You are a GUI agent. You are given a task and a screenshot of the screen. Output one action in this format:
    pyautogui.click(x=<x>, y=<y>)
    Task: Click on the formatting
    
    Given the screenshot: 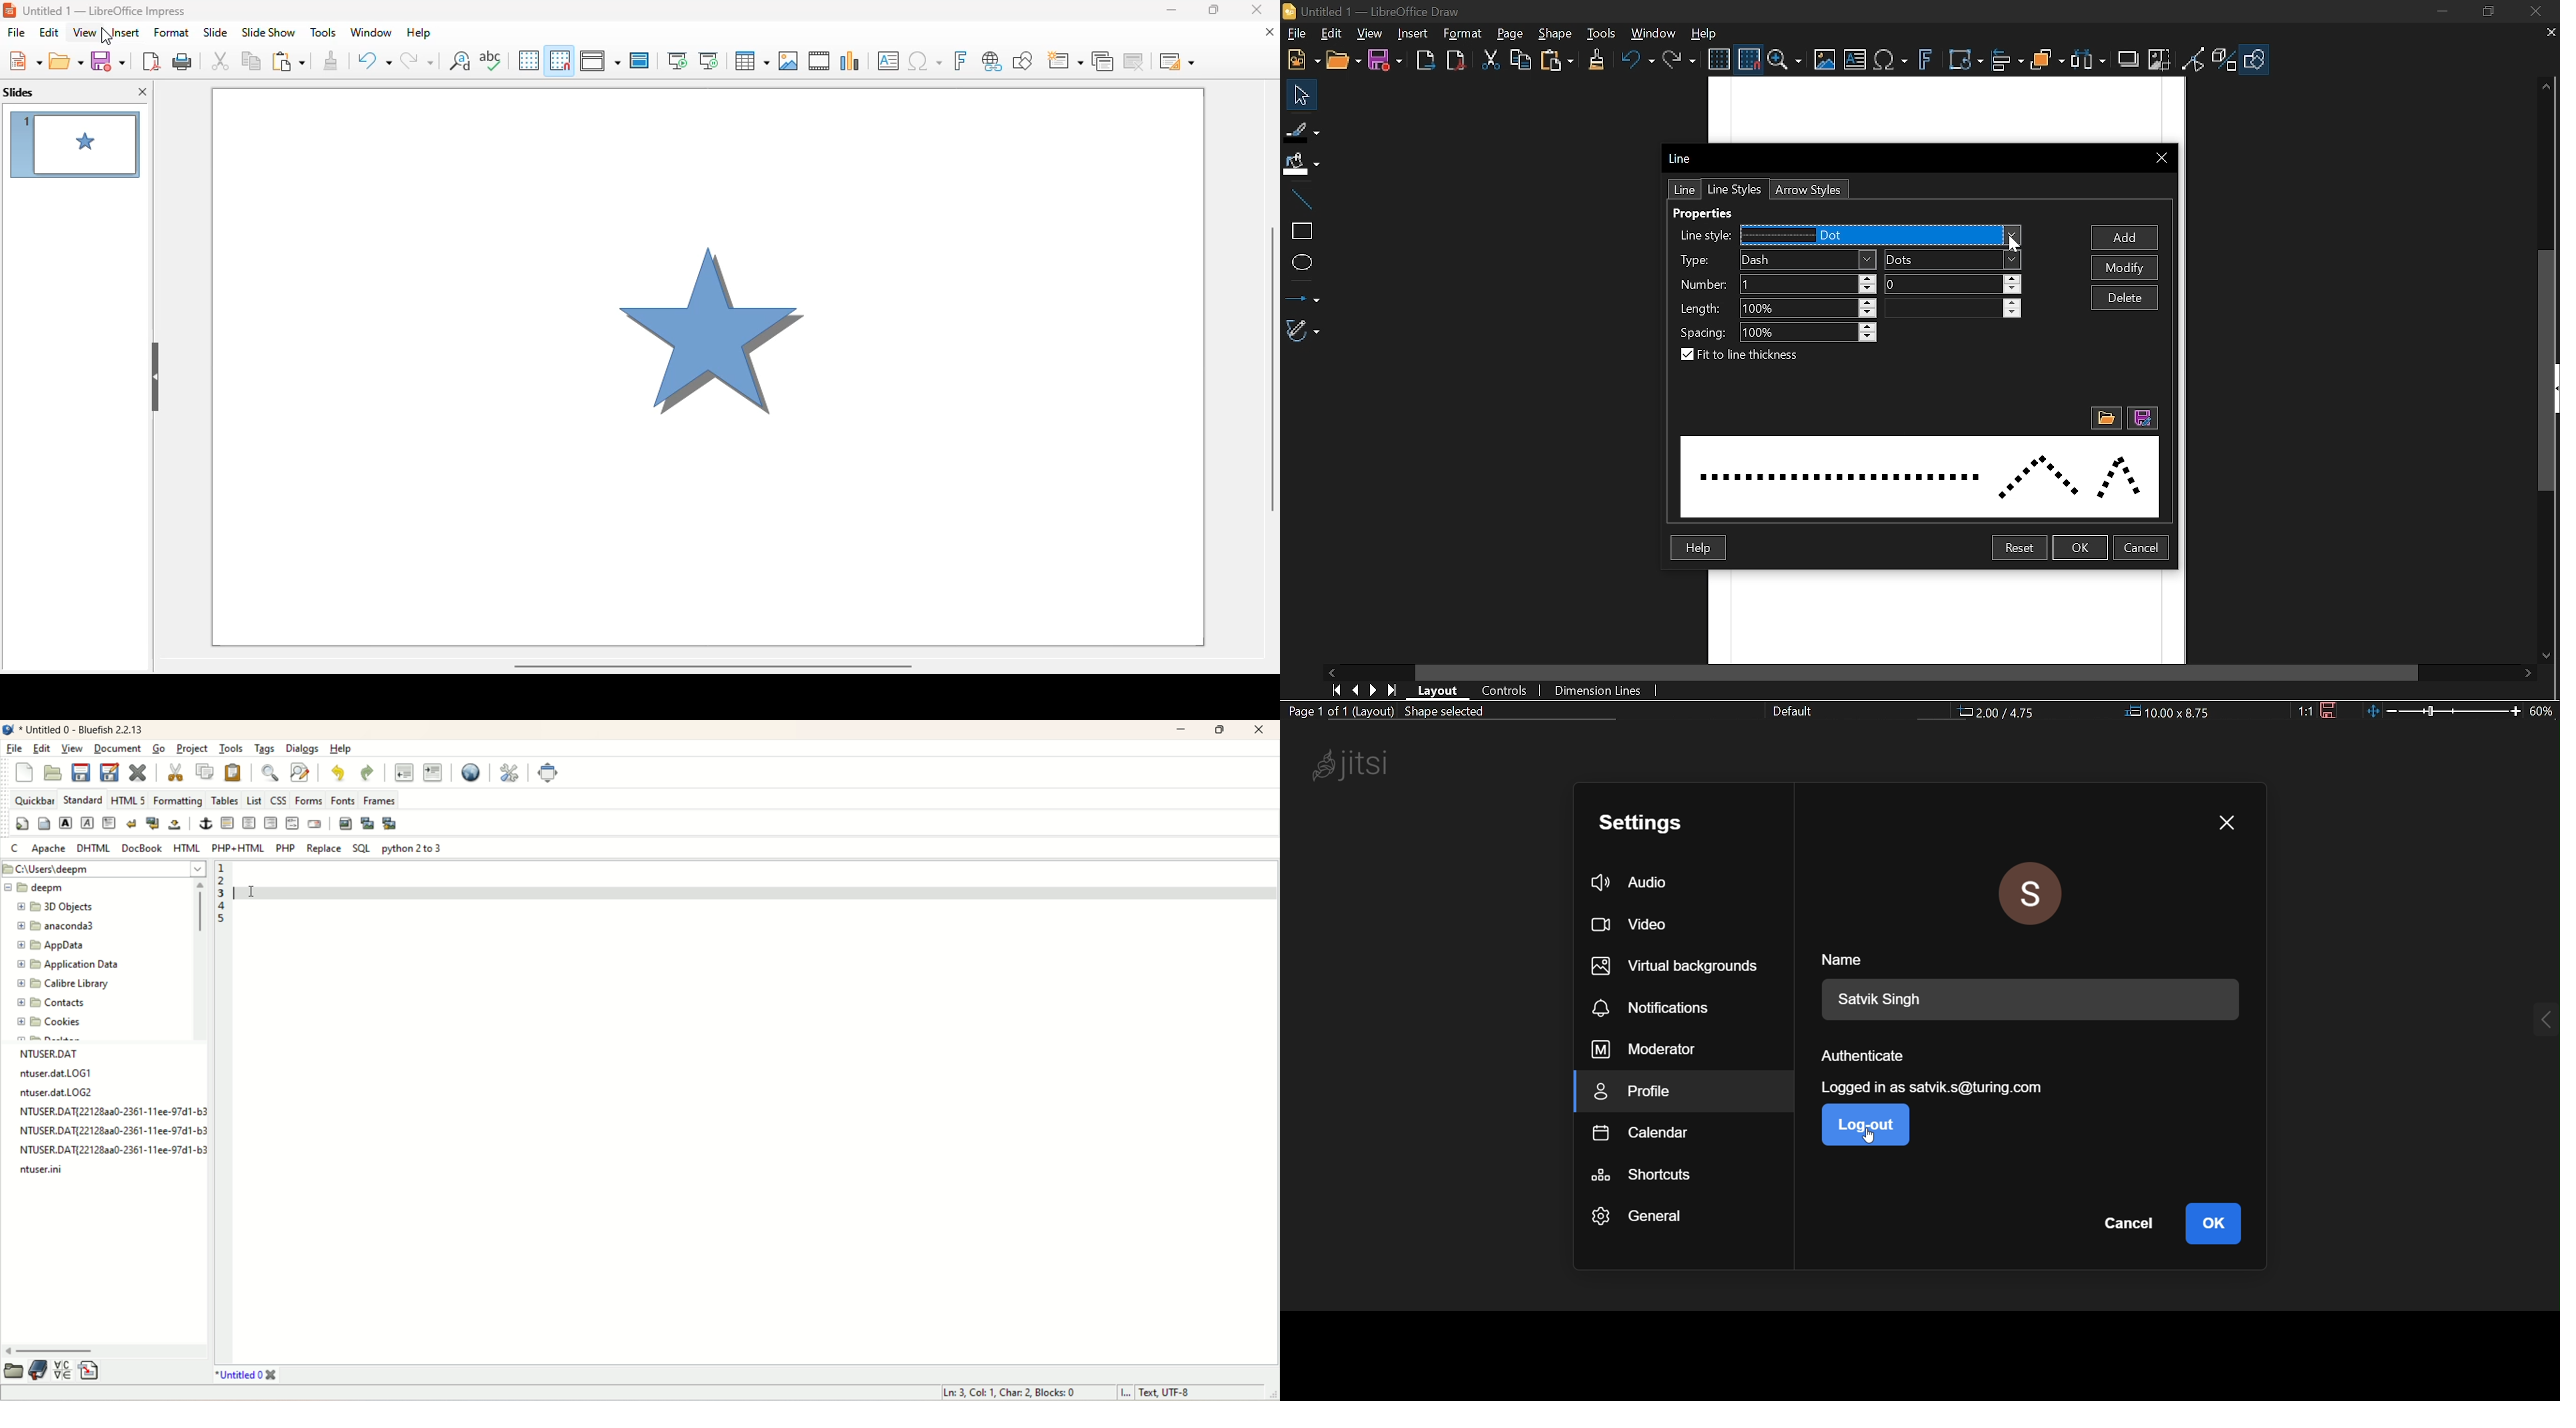 What is the action you would take?
    pyautogui.click(x=179, y=800)
    